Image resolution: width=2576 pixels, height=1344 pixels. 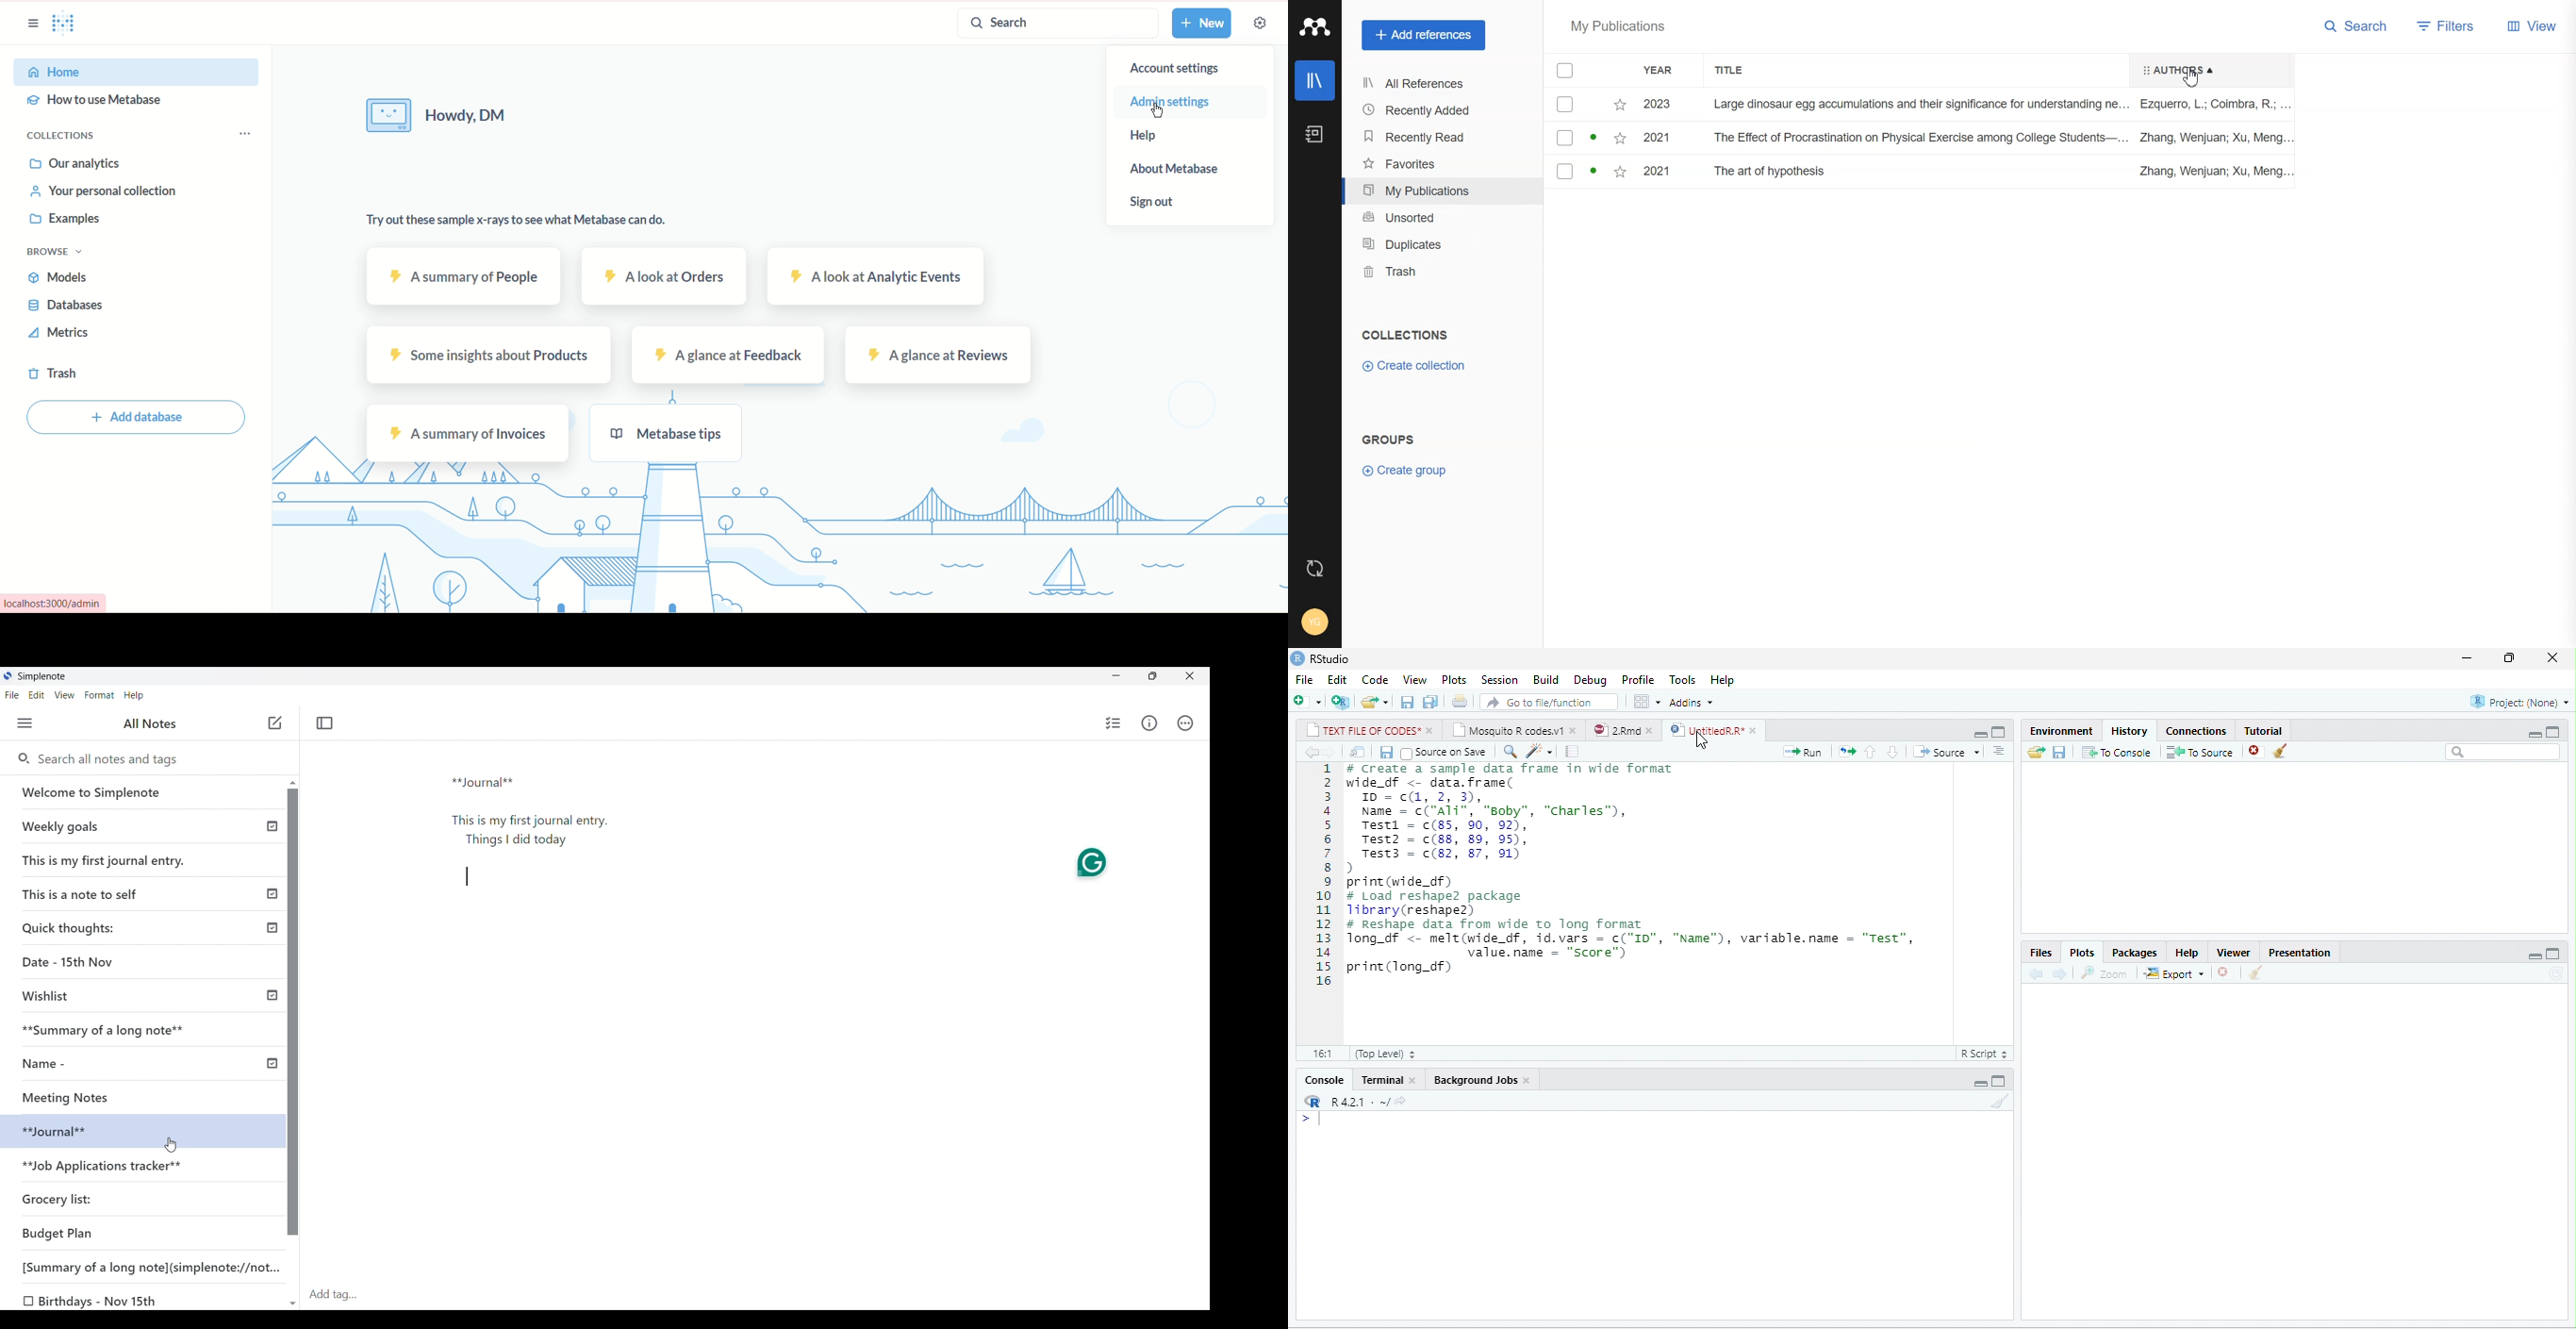 What do you see at coordinates (1357, 752) in the screenshot?
I see `open in new window` at bounding box center [1357, 752].